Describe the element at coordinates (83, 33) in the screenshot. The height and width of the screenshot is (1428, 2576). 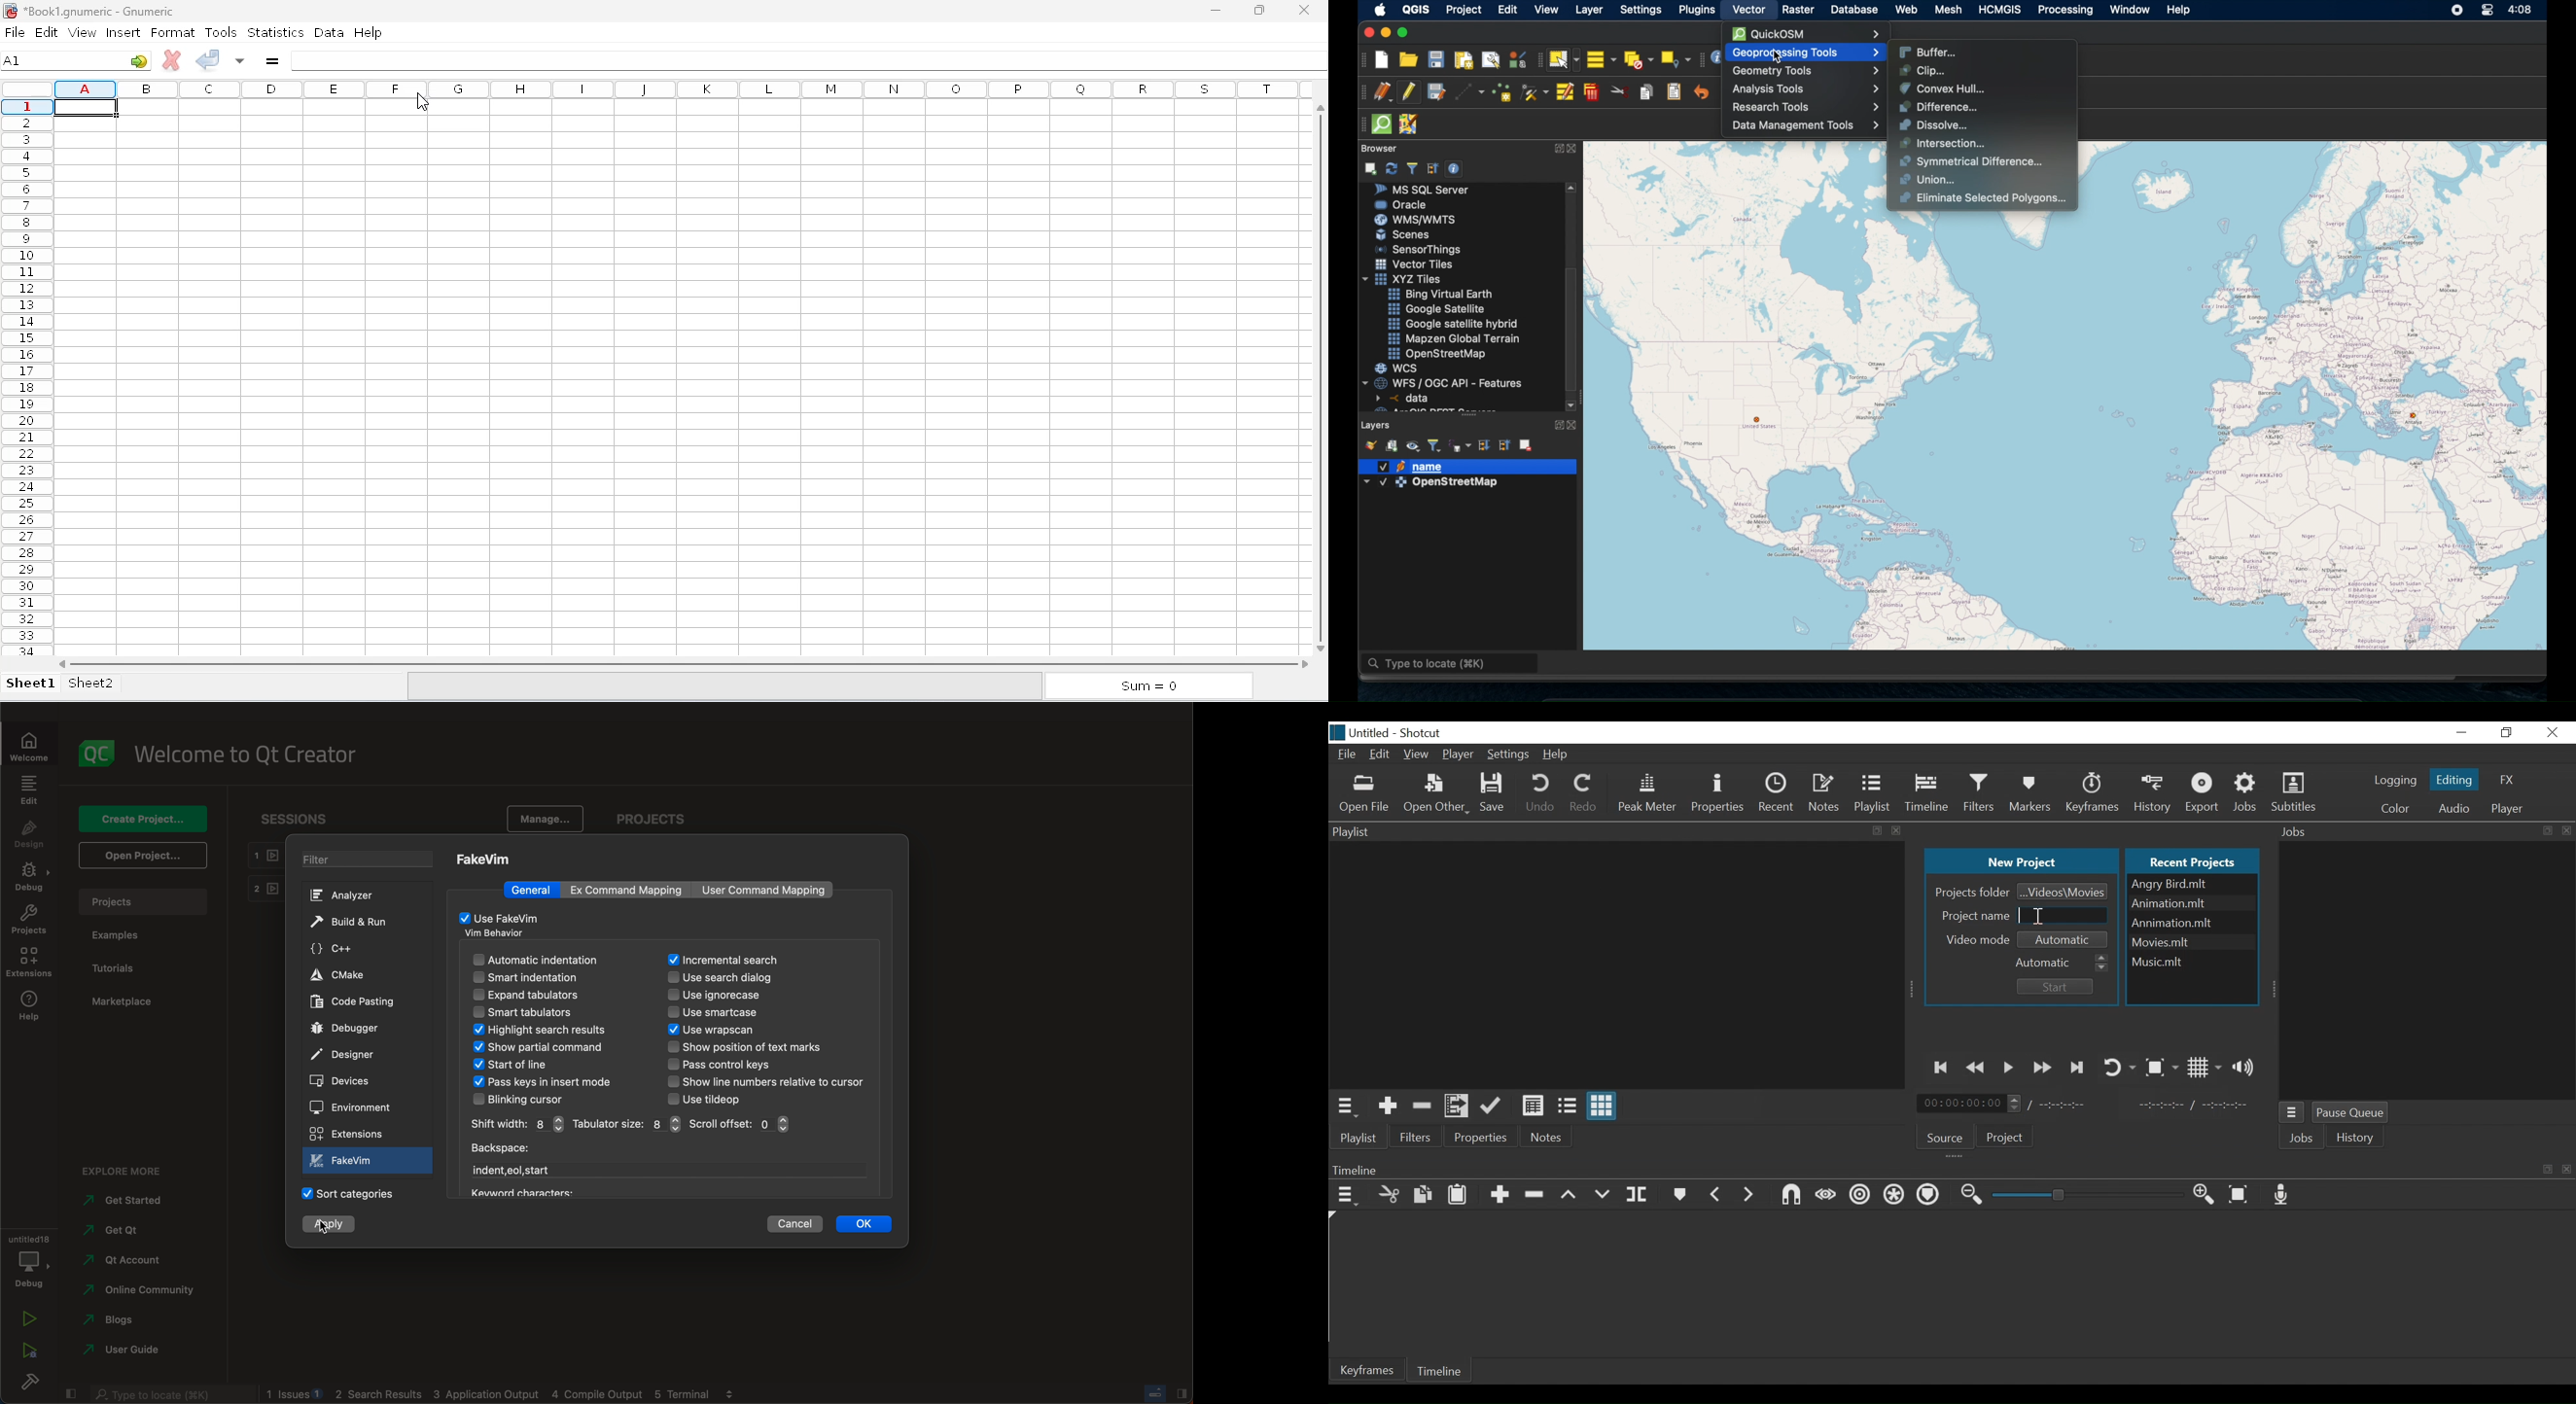
I see `view` at that location.